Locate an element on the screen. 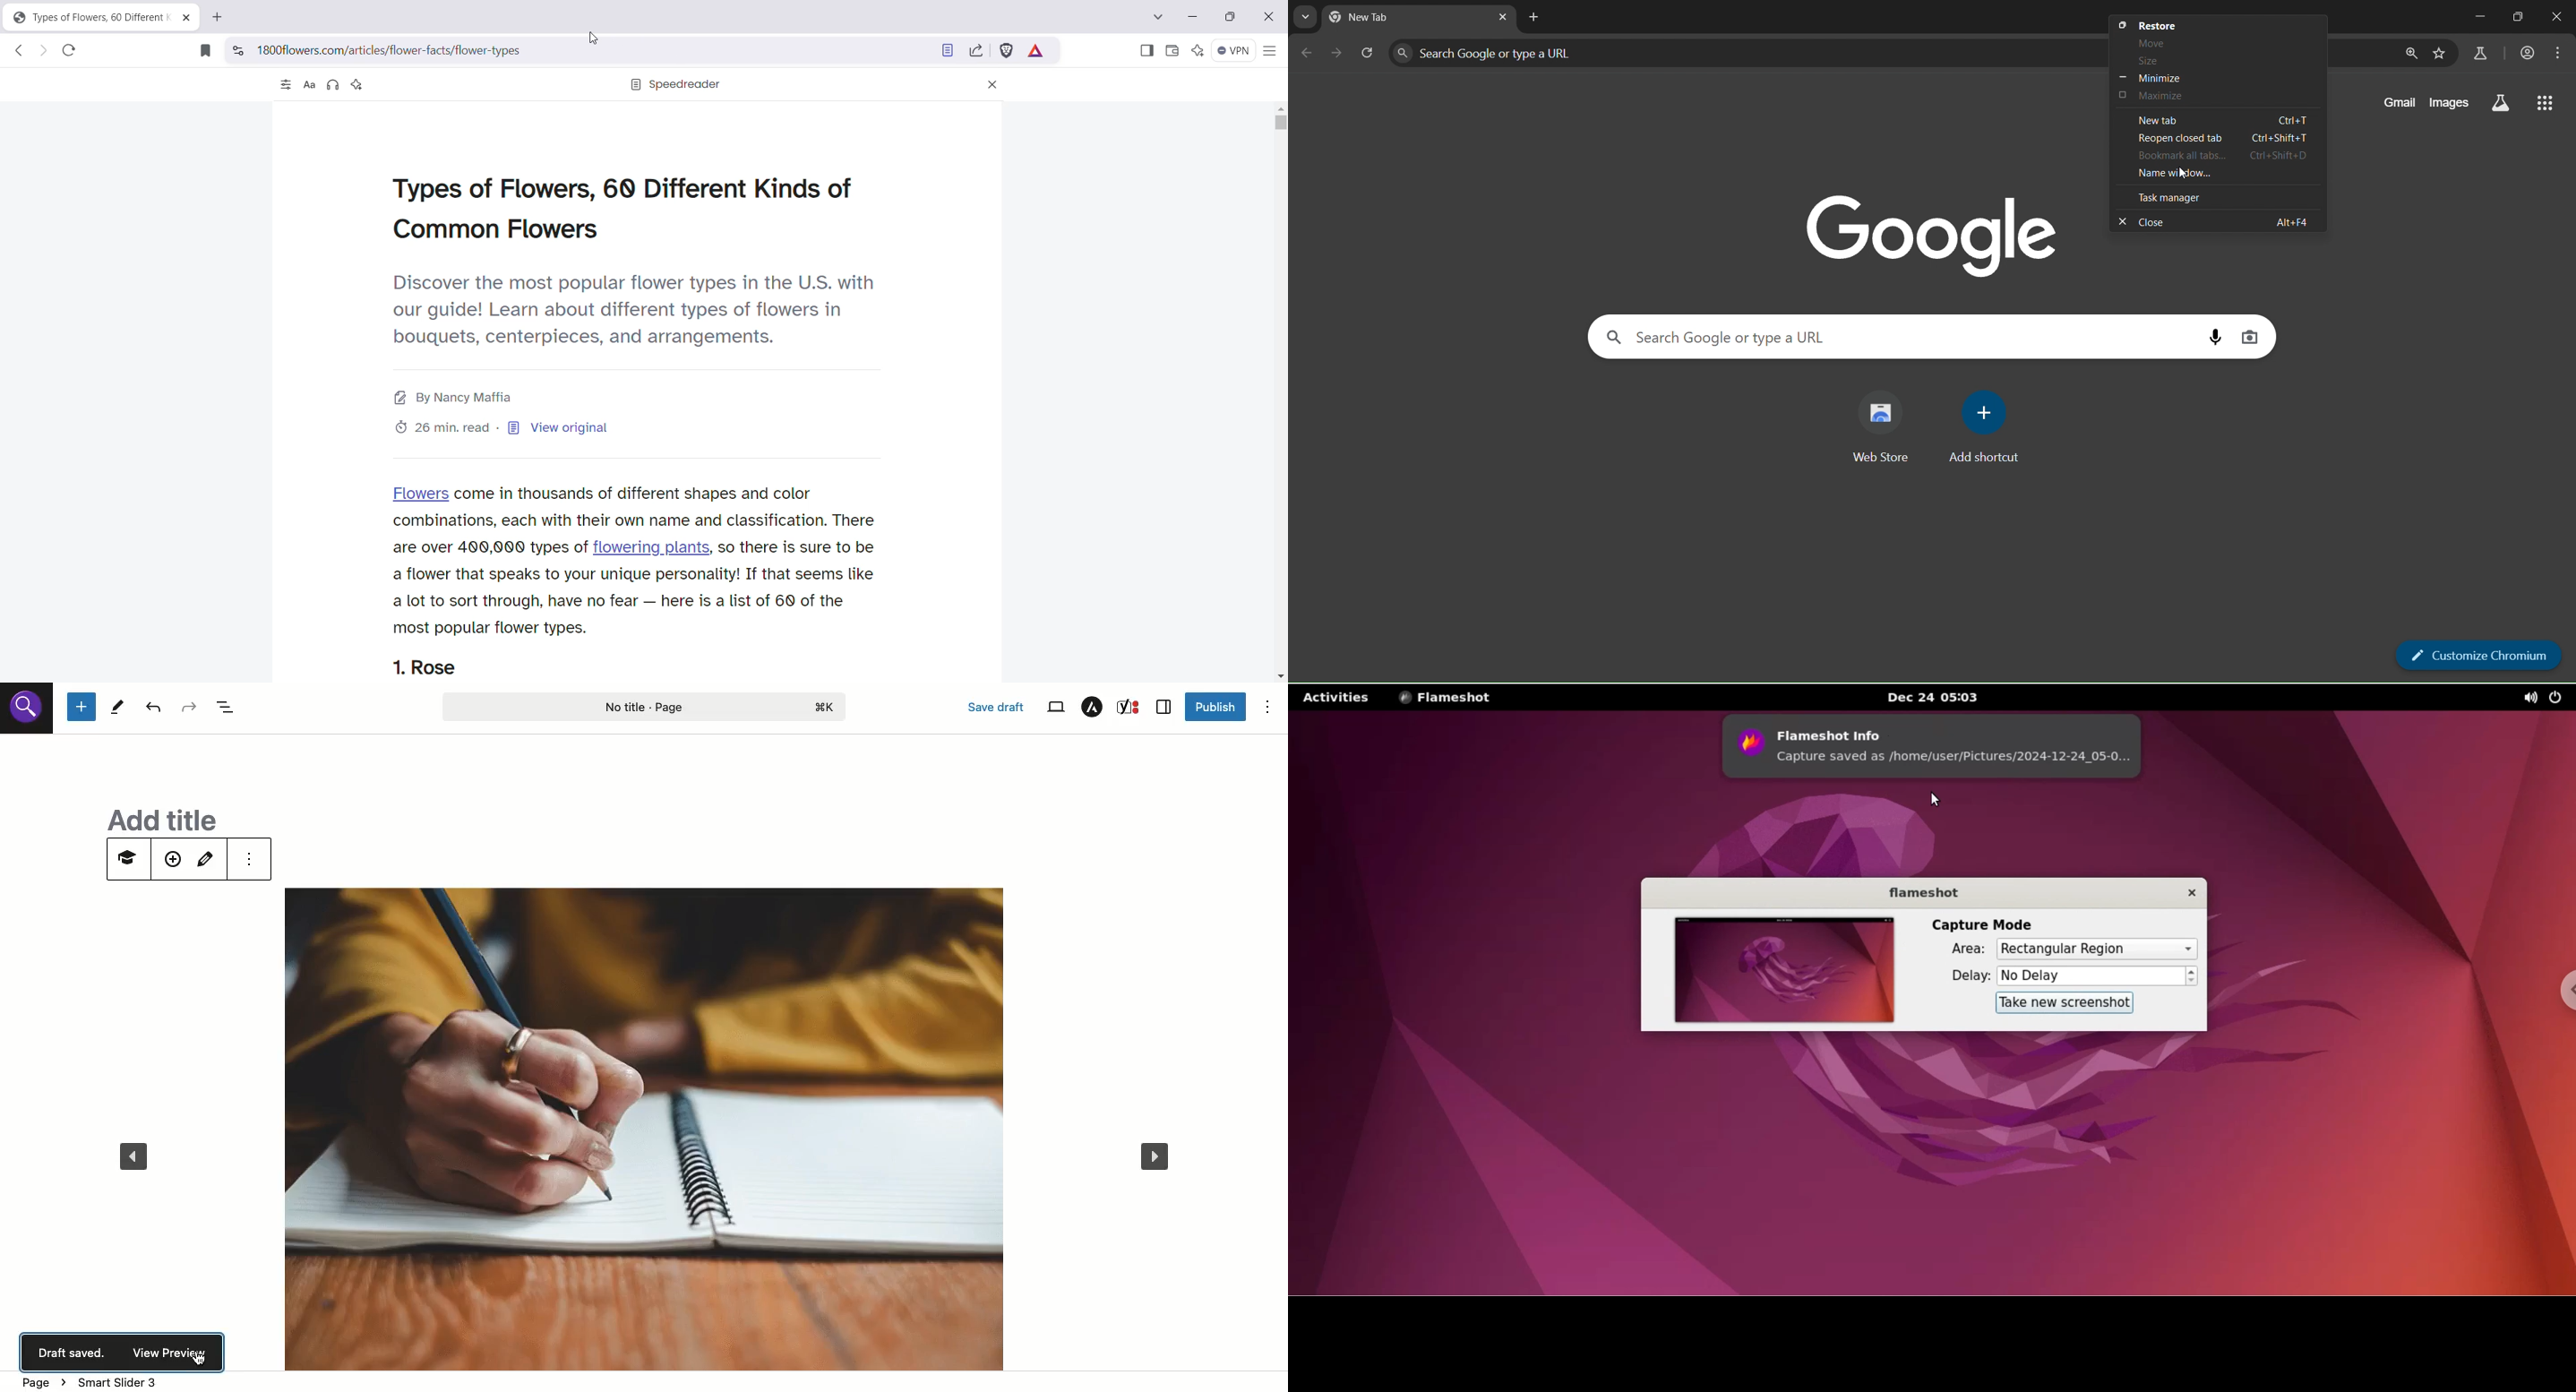 The image size is (2576, 1400). Flowers is located at coordinates (421, 493).